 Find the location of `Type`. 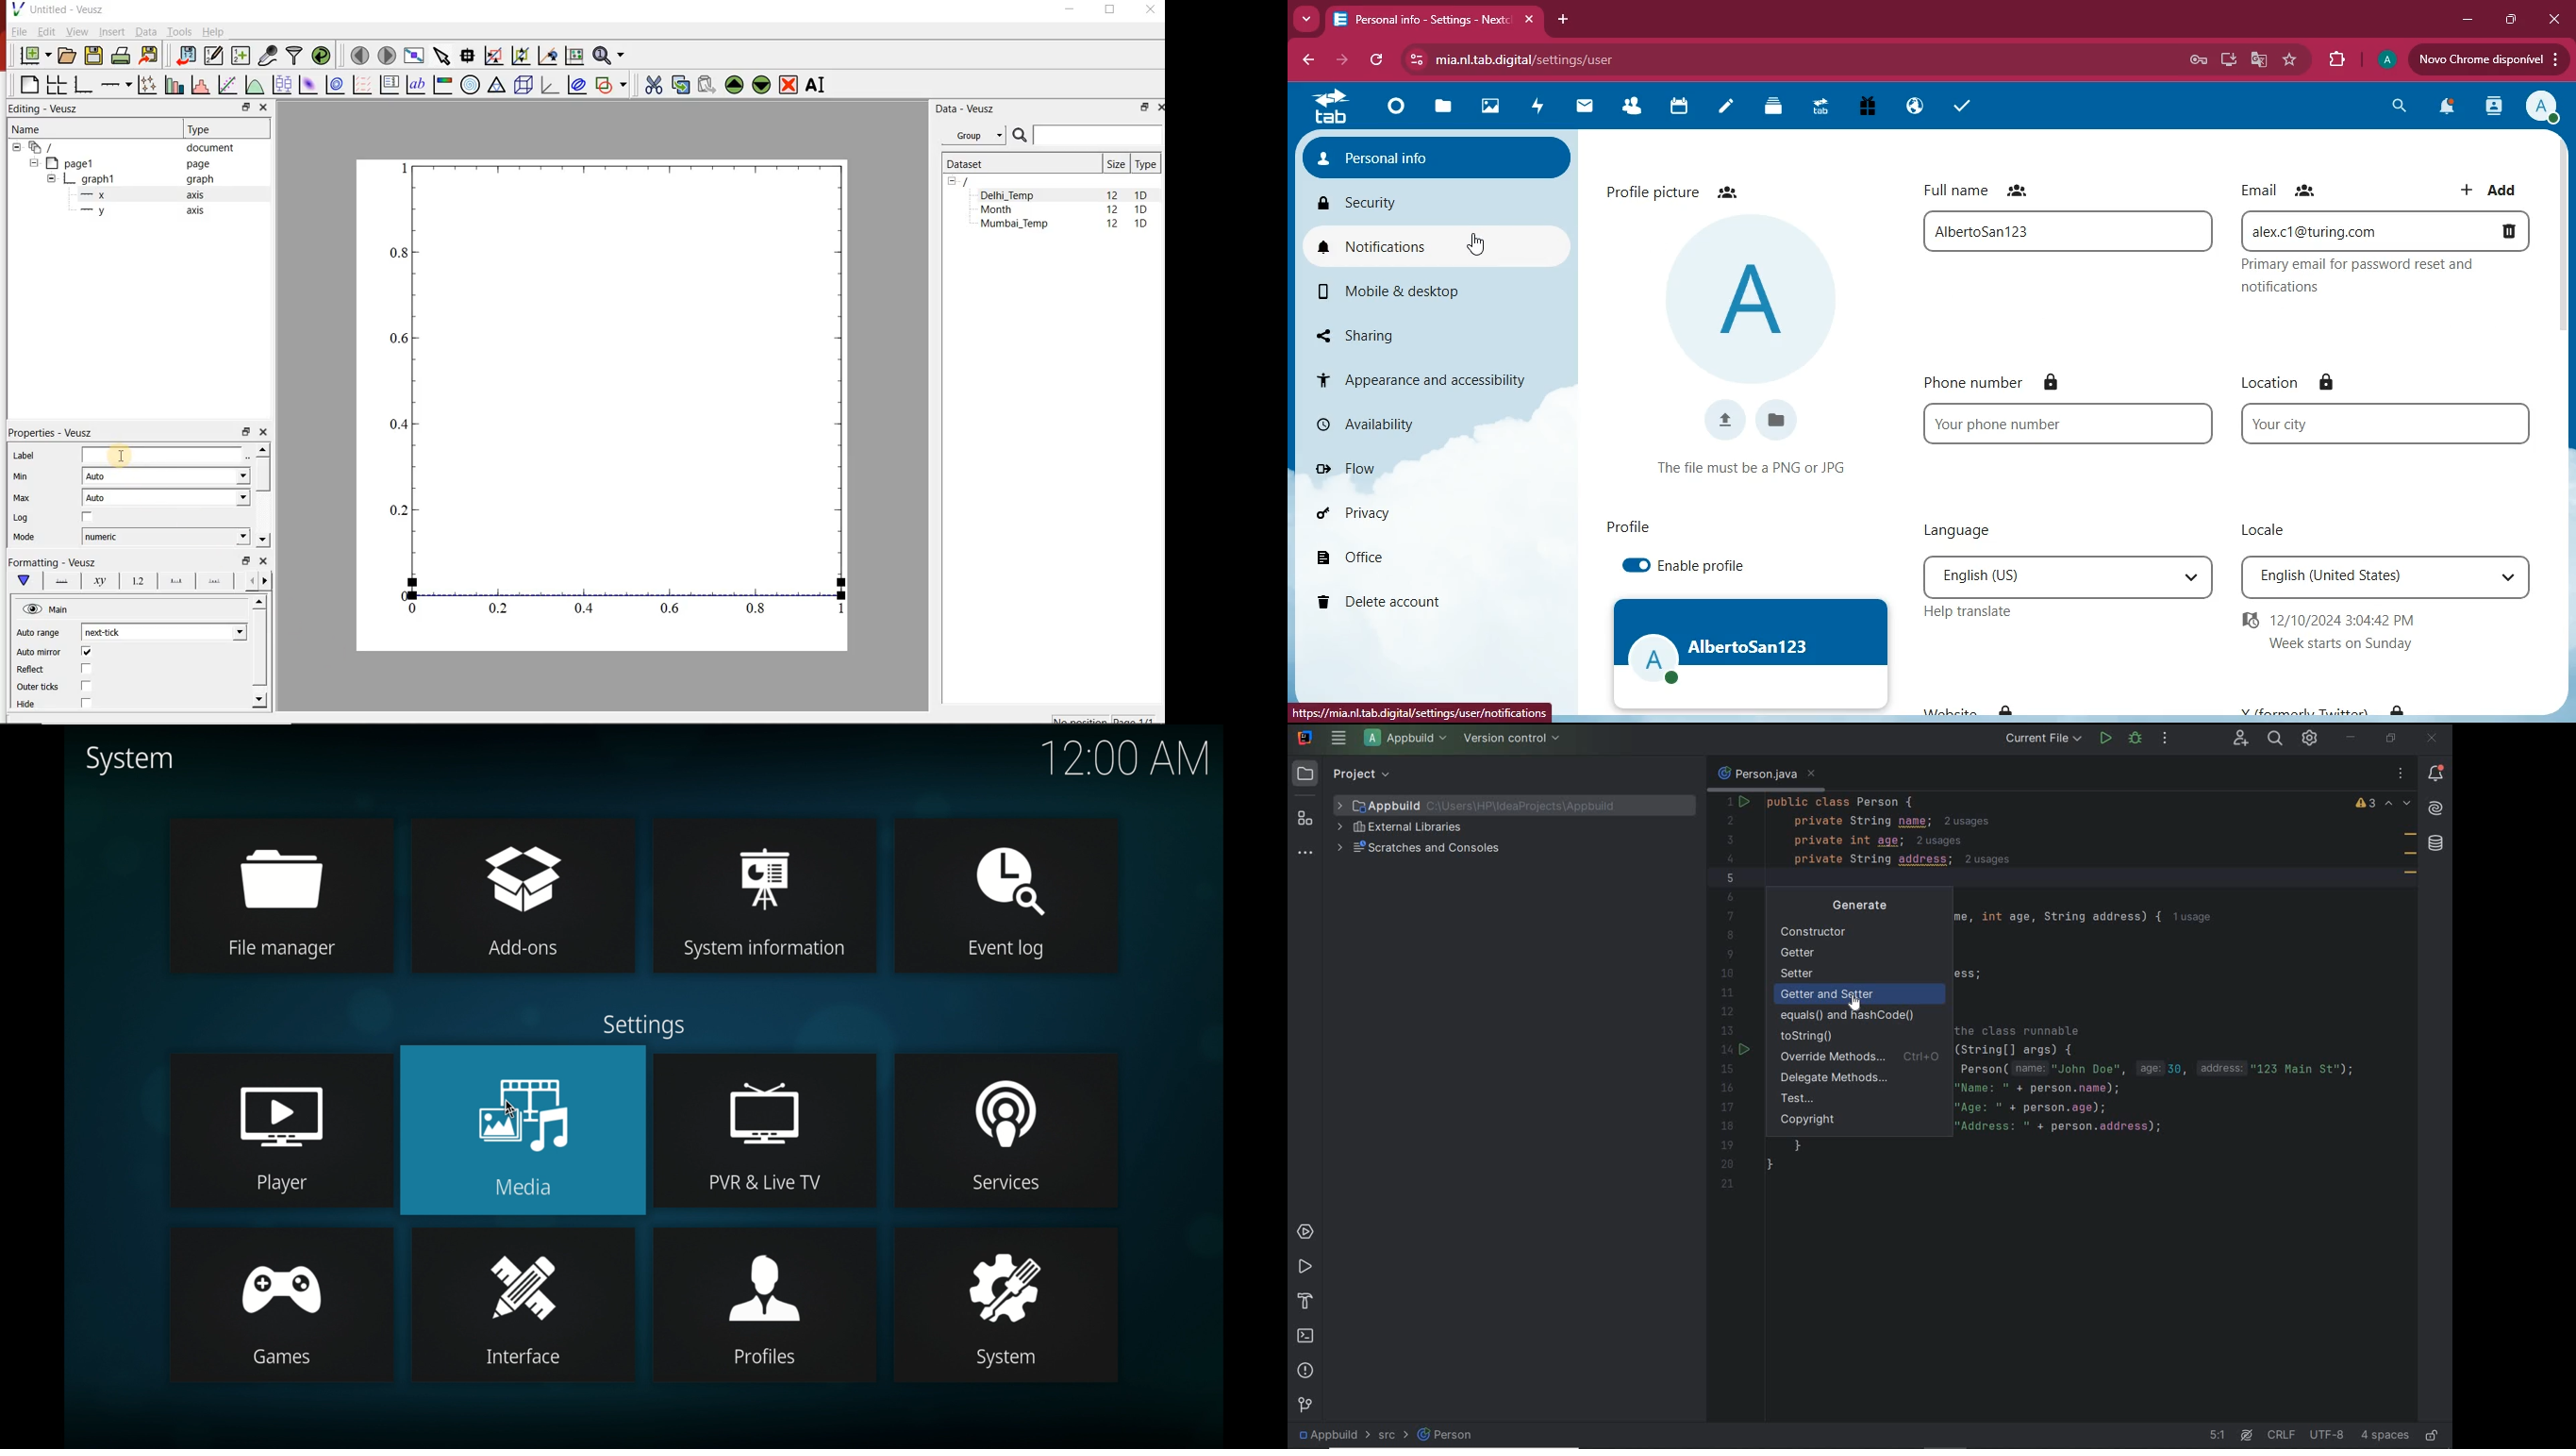

Type is located at coordinates (205, 129).